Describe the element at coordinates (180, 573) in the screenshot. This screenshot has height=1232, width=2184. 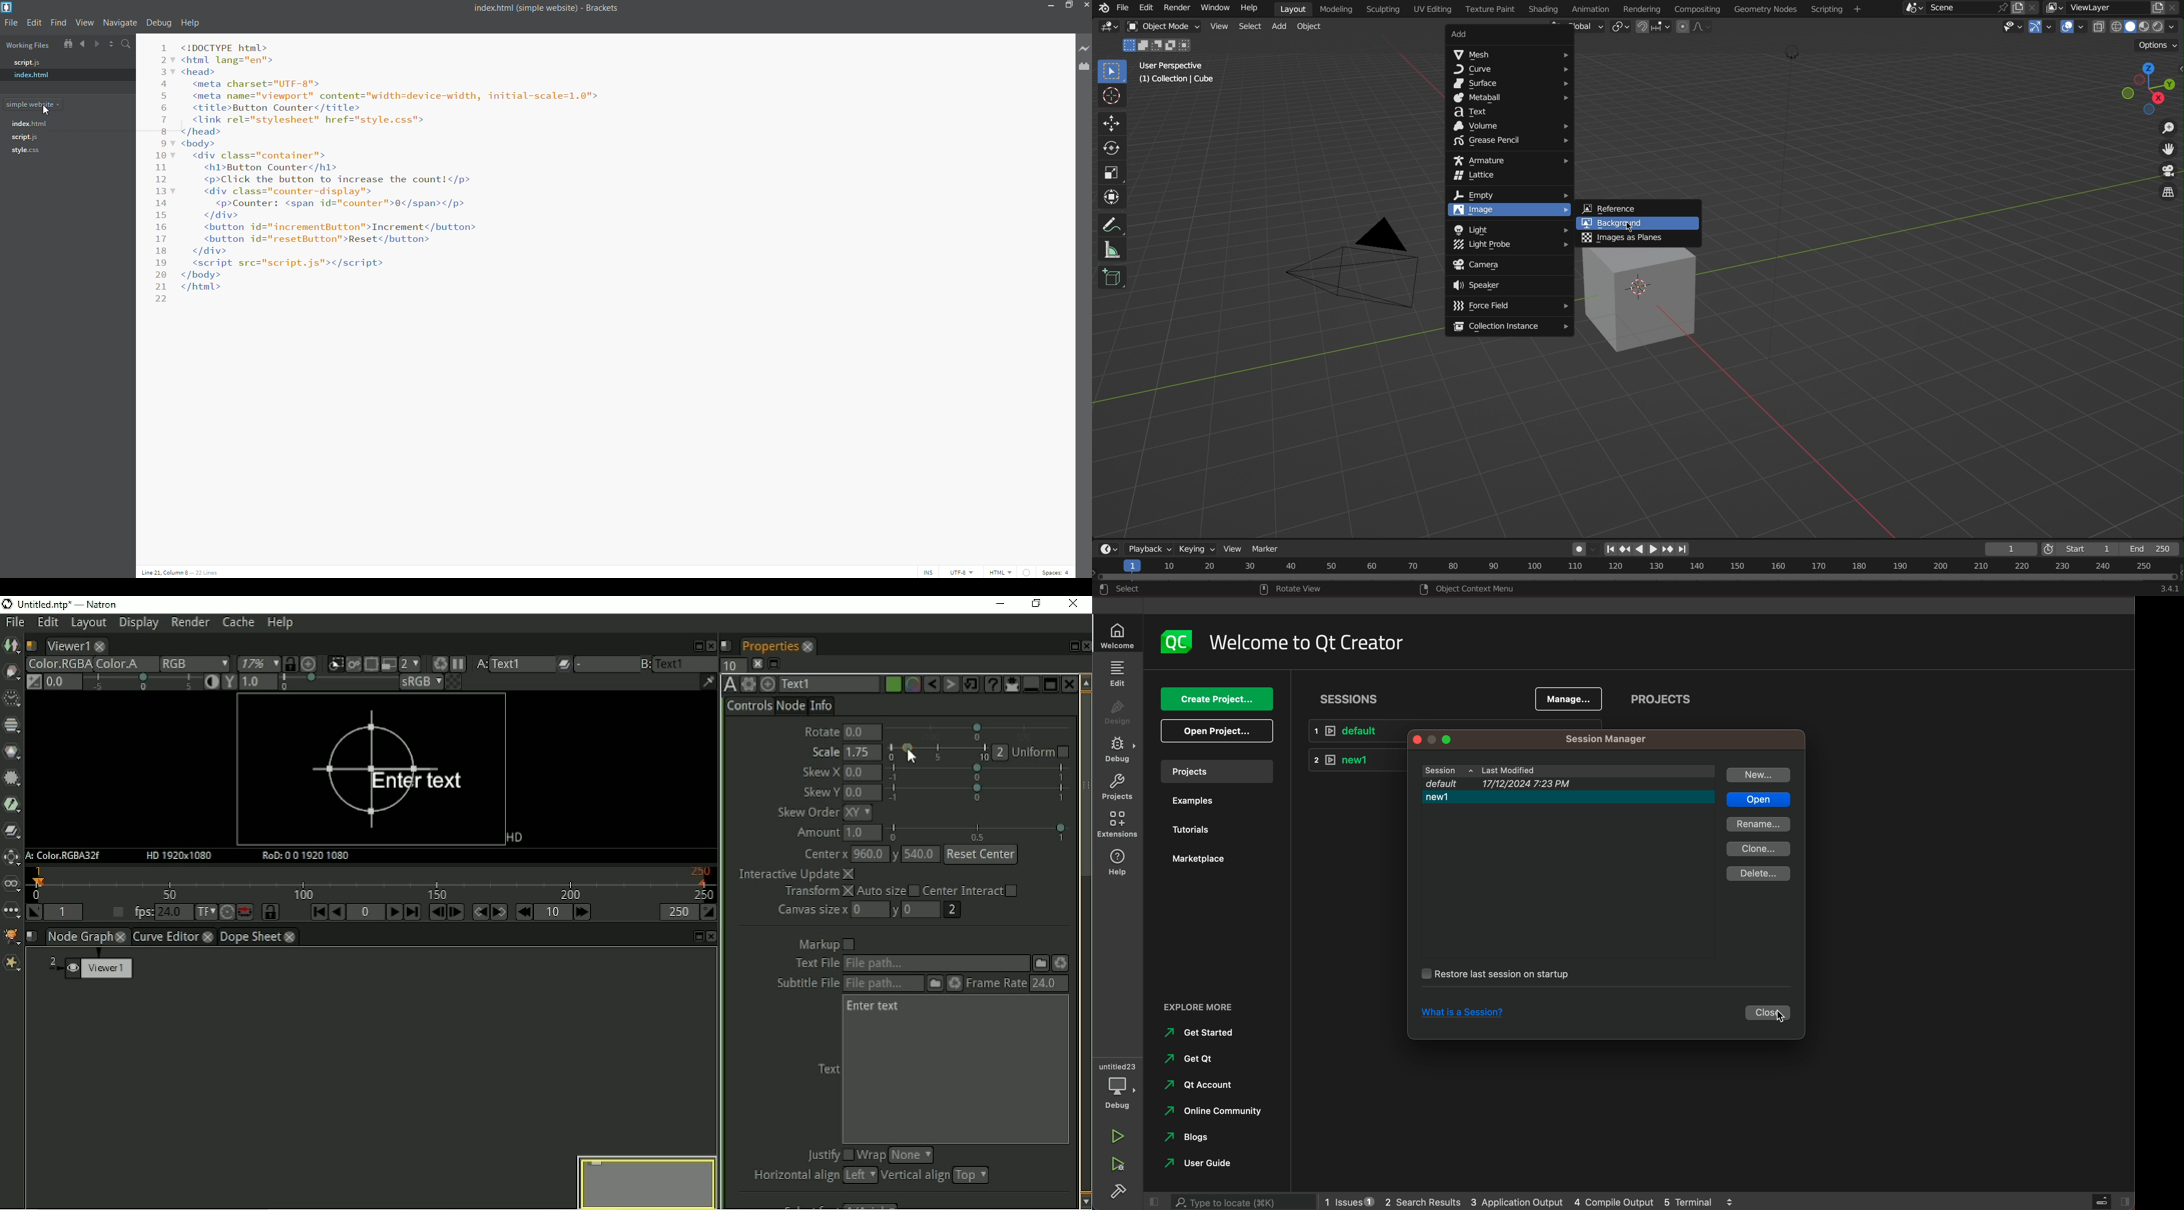
I see `Line 21, Column 8- 22 Lines` at that location.